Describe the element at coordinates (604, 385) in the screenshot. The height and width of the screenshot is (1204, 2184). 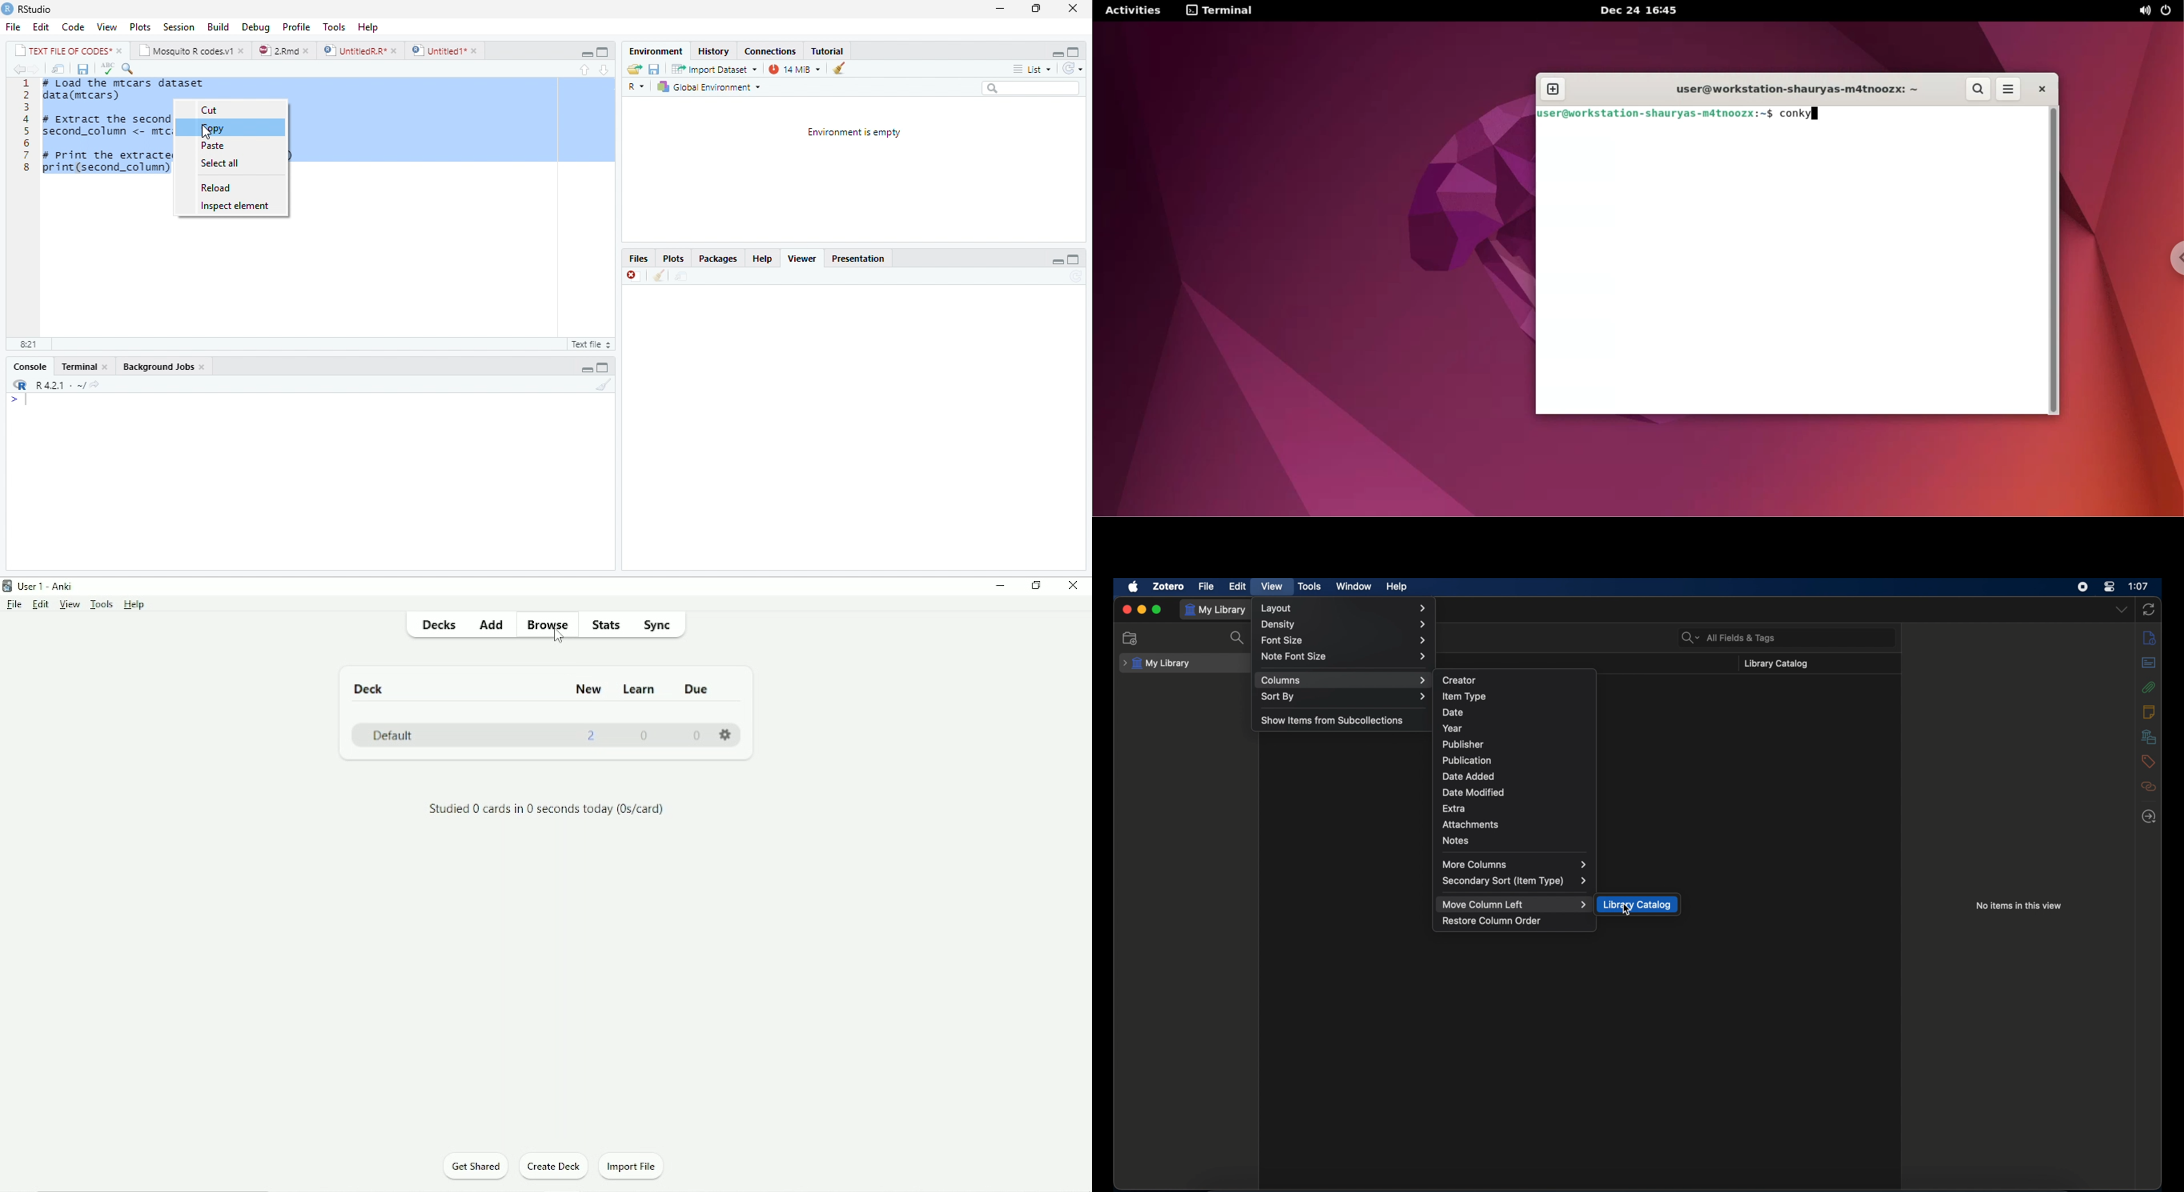
I see `clear` at that location.